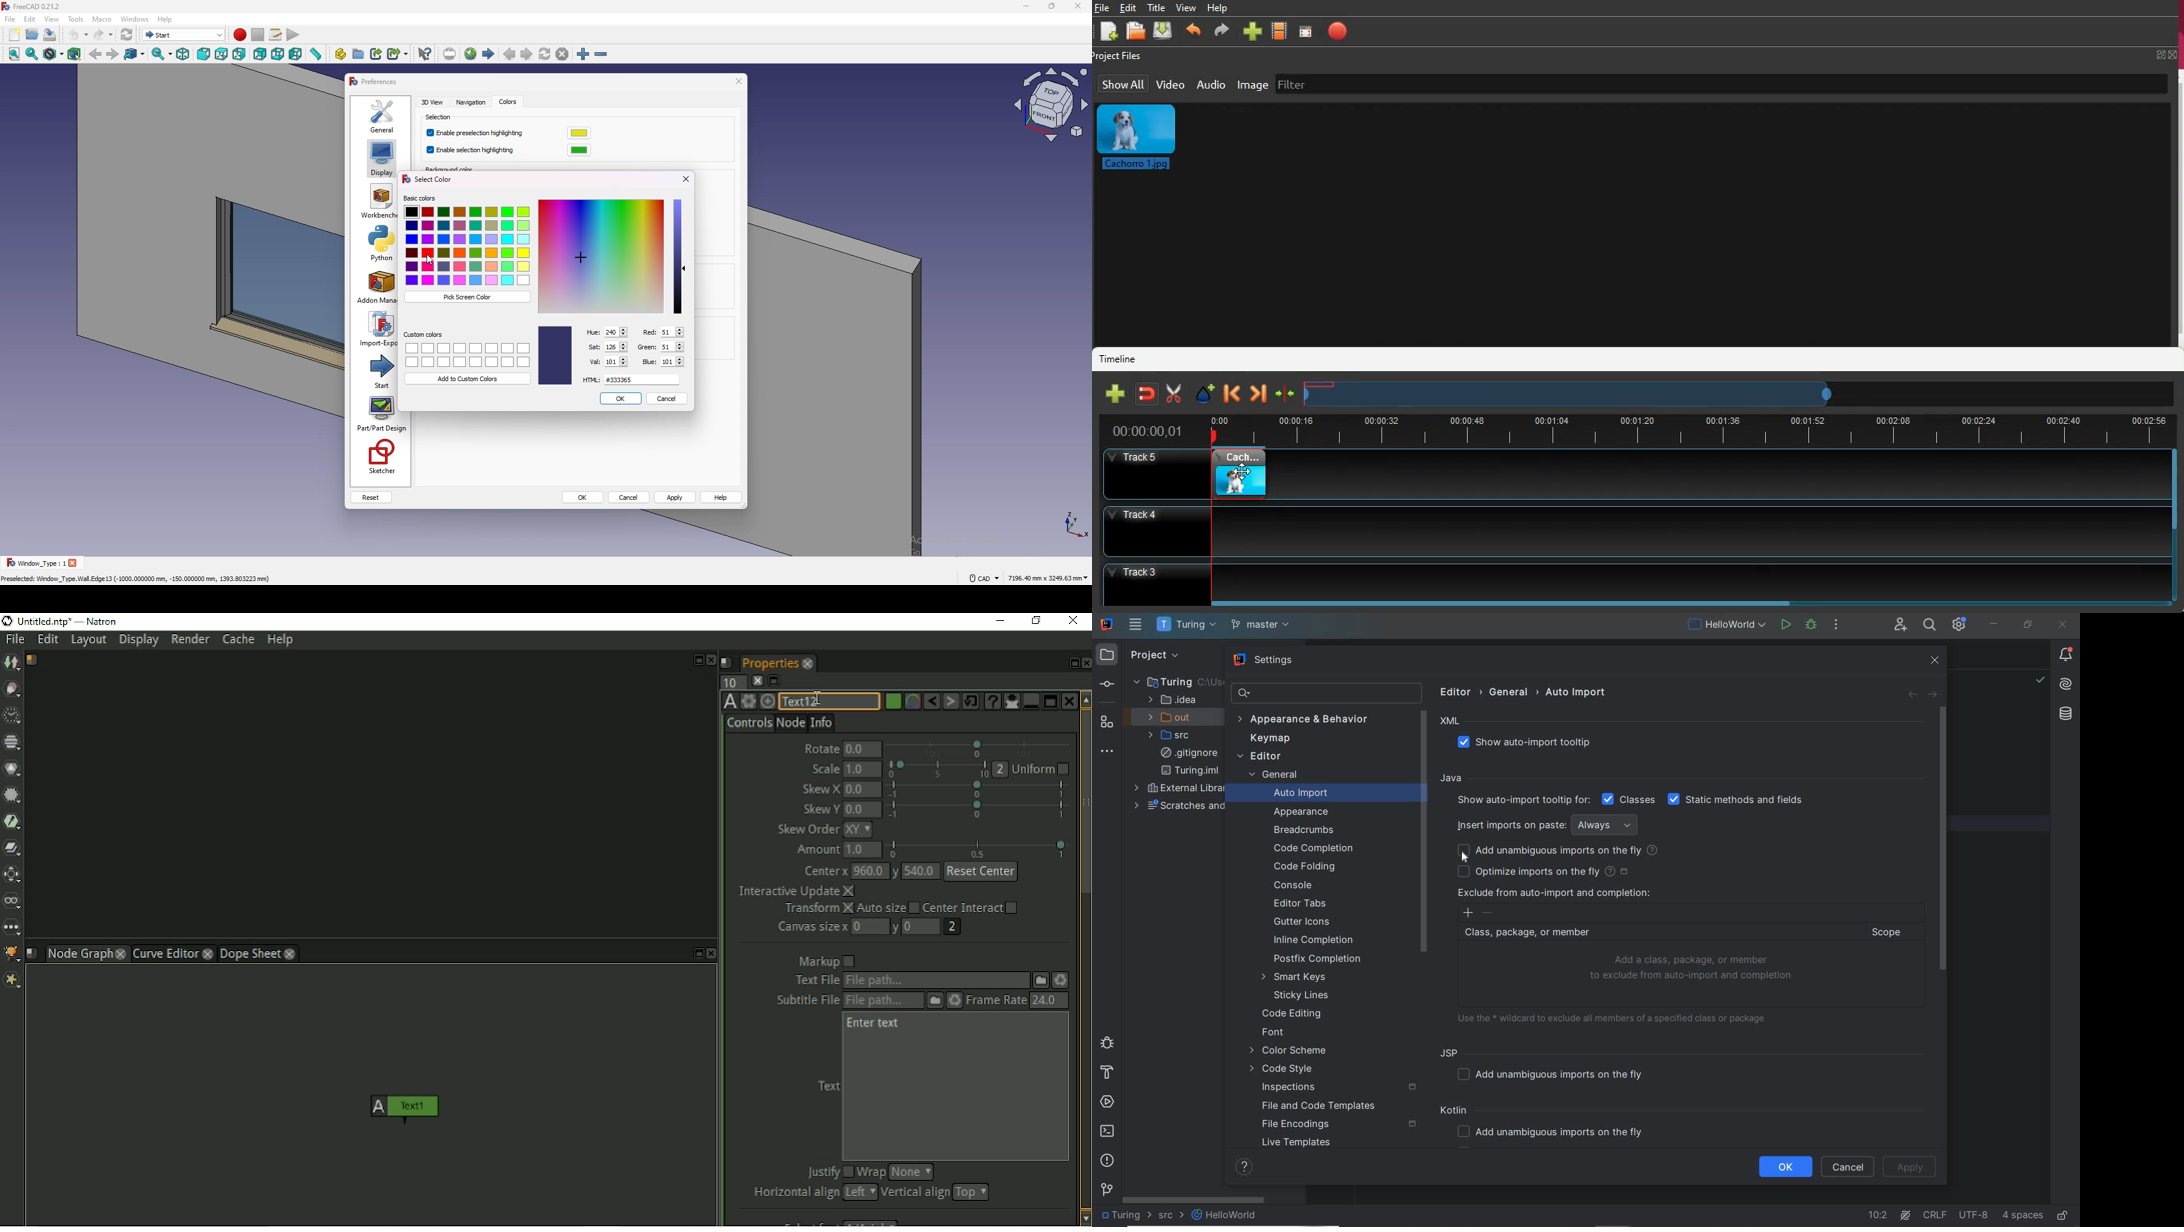 Image resolution: width=2184 pixels, height=1232 pixels. Describe the element at coordinates (615, 346) in the screenshot. I see `126 ` at that location.